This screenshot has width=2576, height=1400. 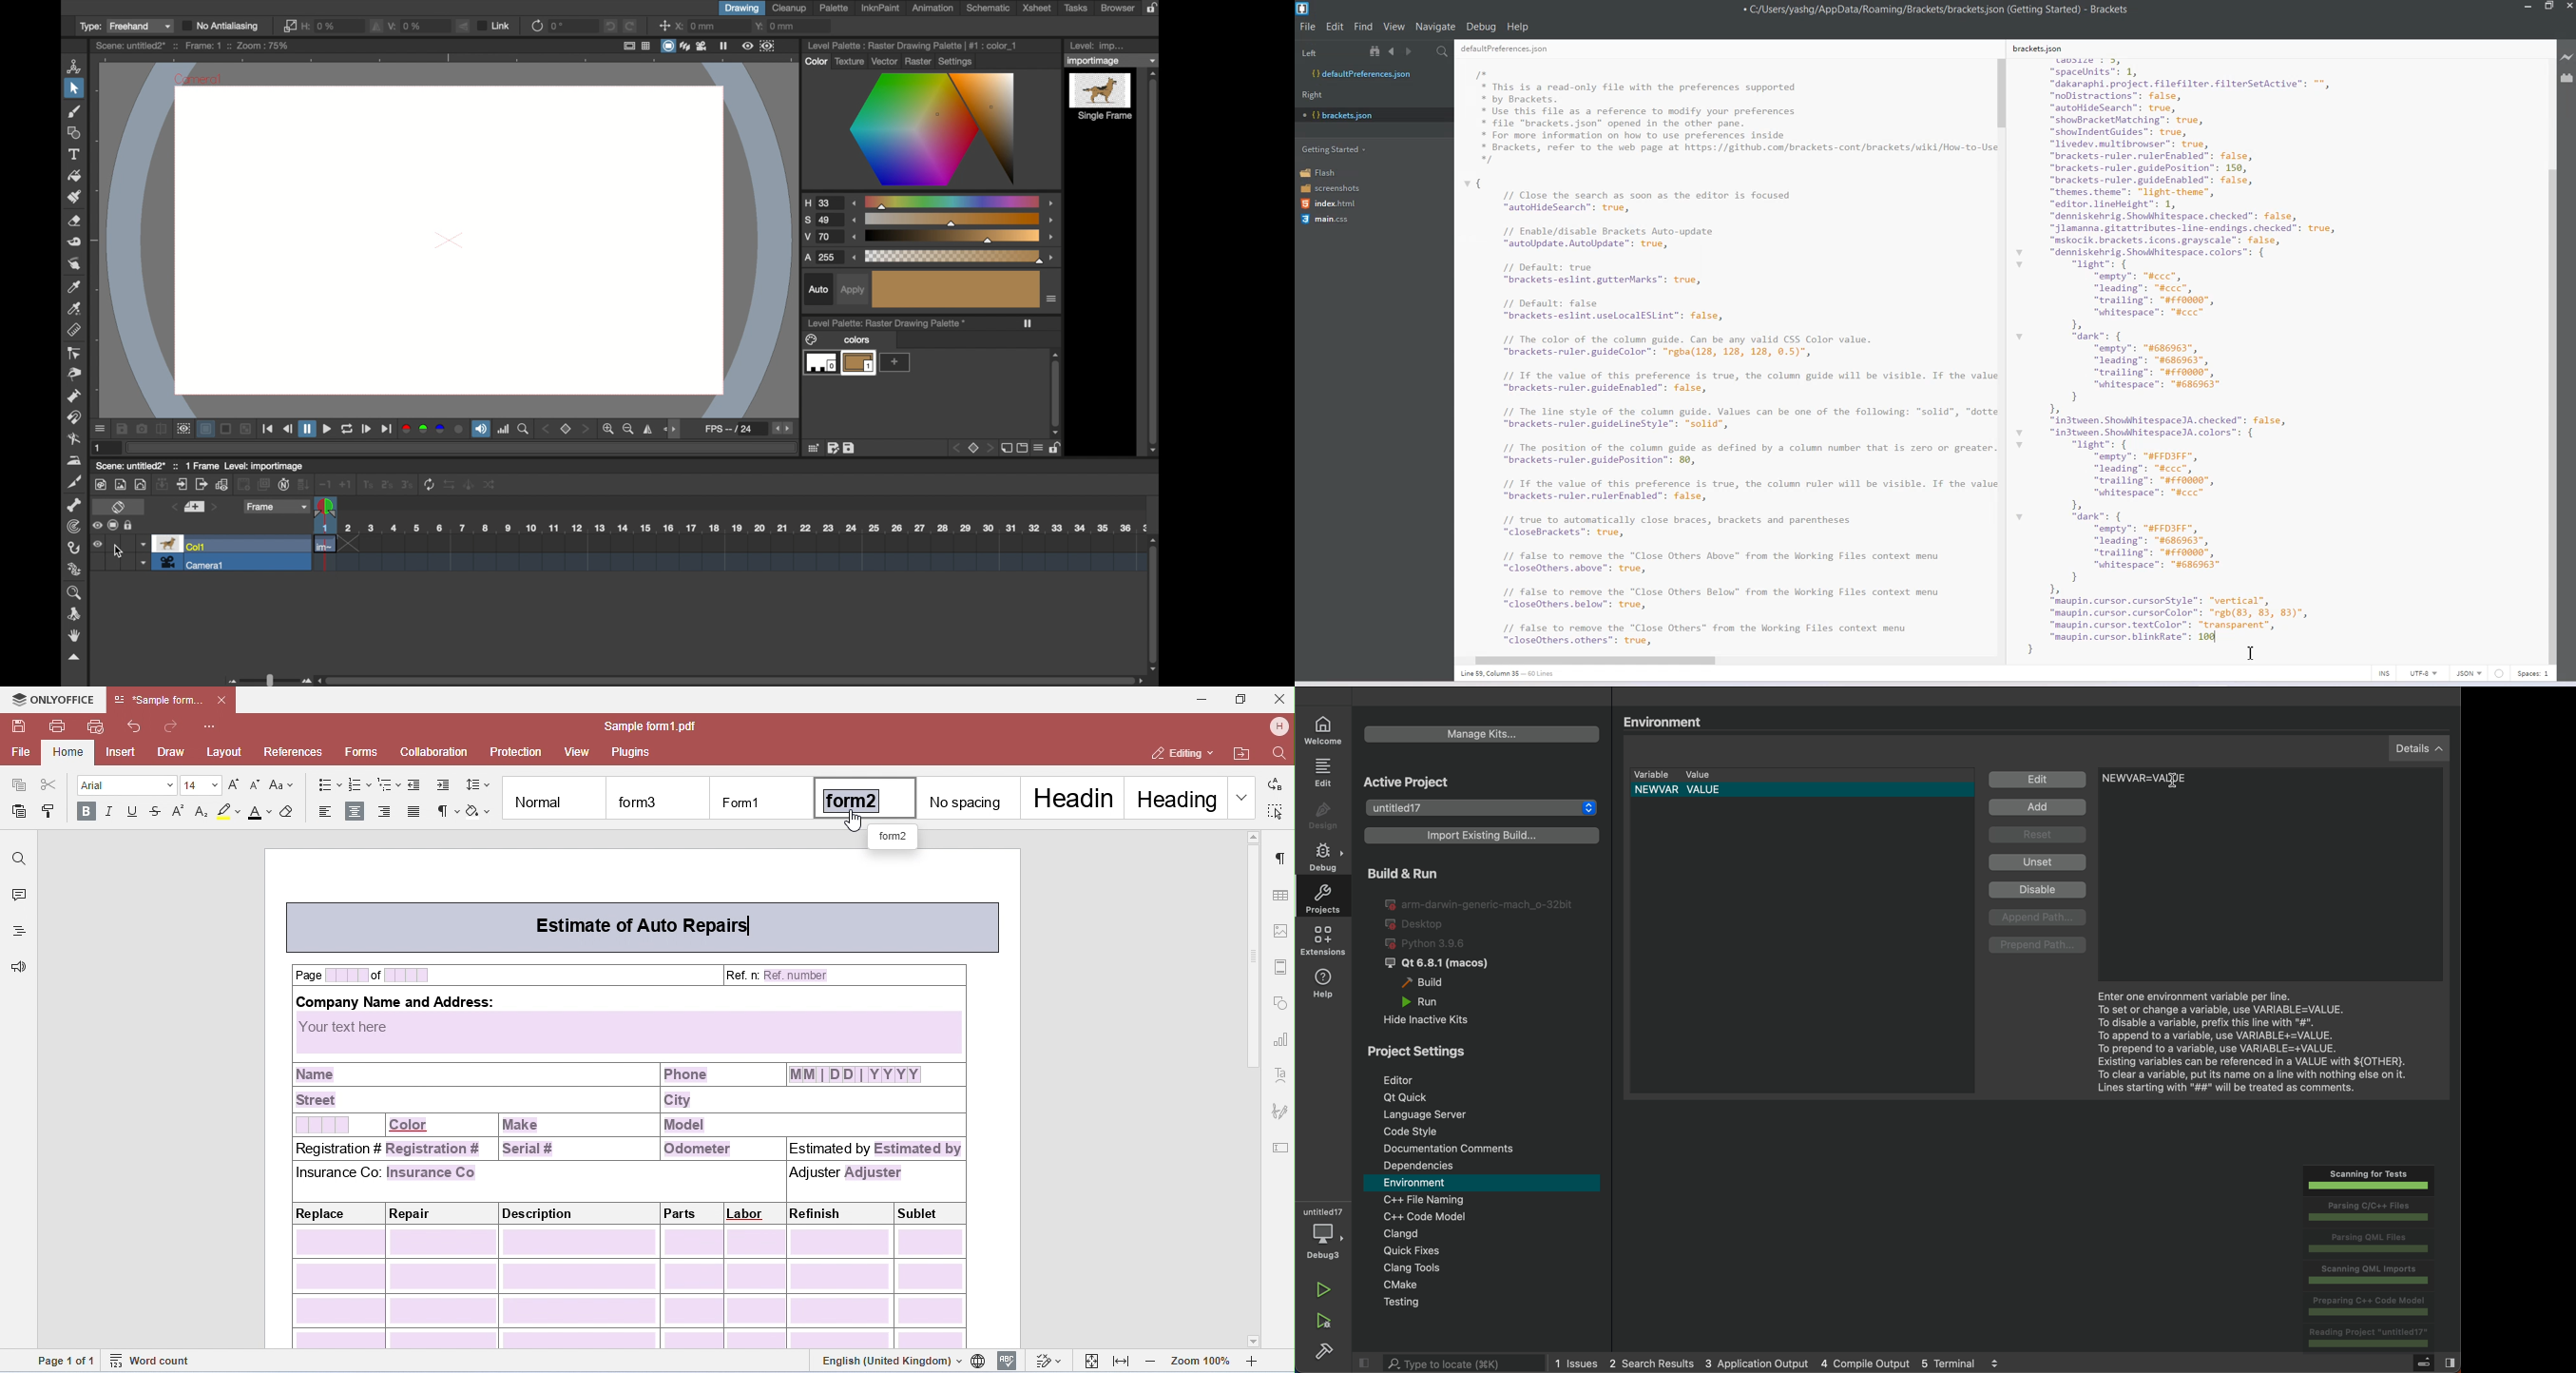 I want to click on Edit, so click(x=1336, y=26).